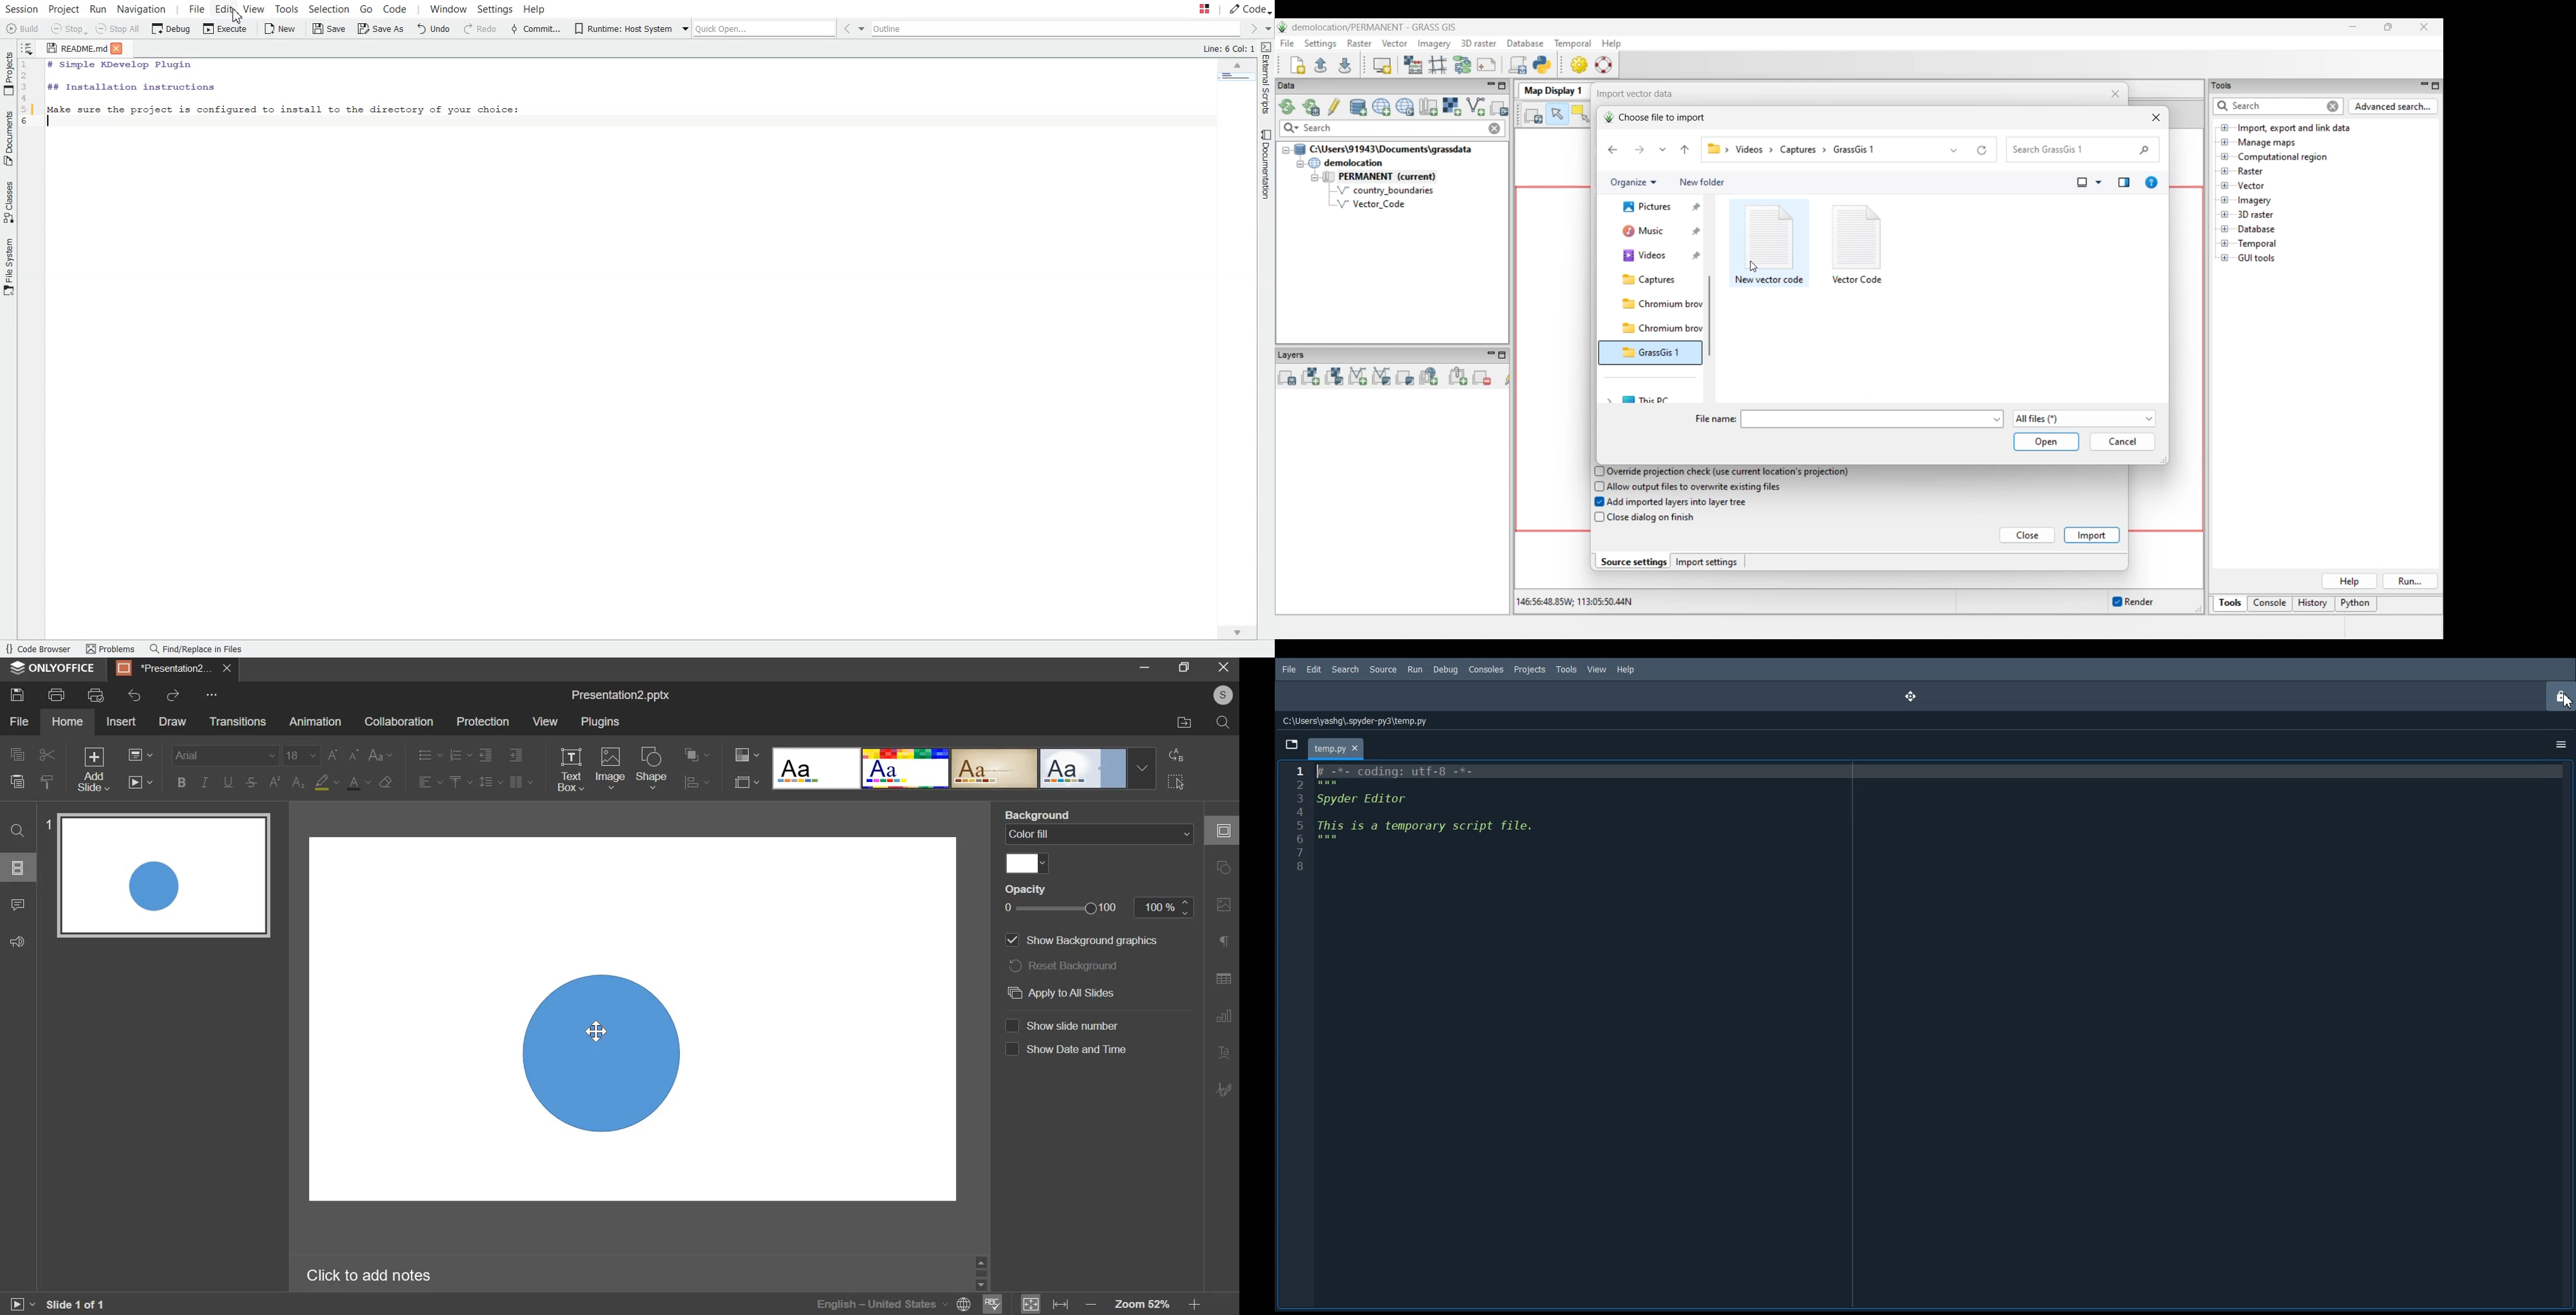 This screenshot has width=2576, height=1316. What do you see at coordinates (224, 755) in the screenshot?
I see `font` at bounding box center [224, 755].